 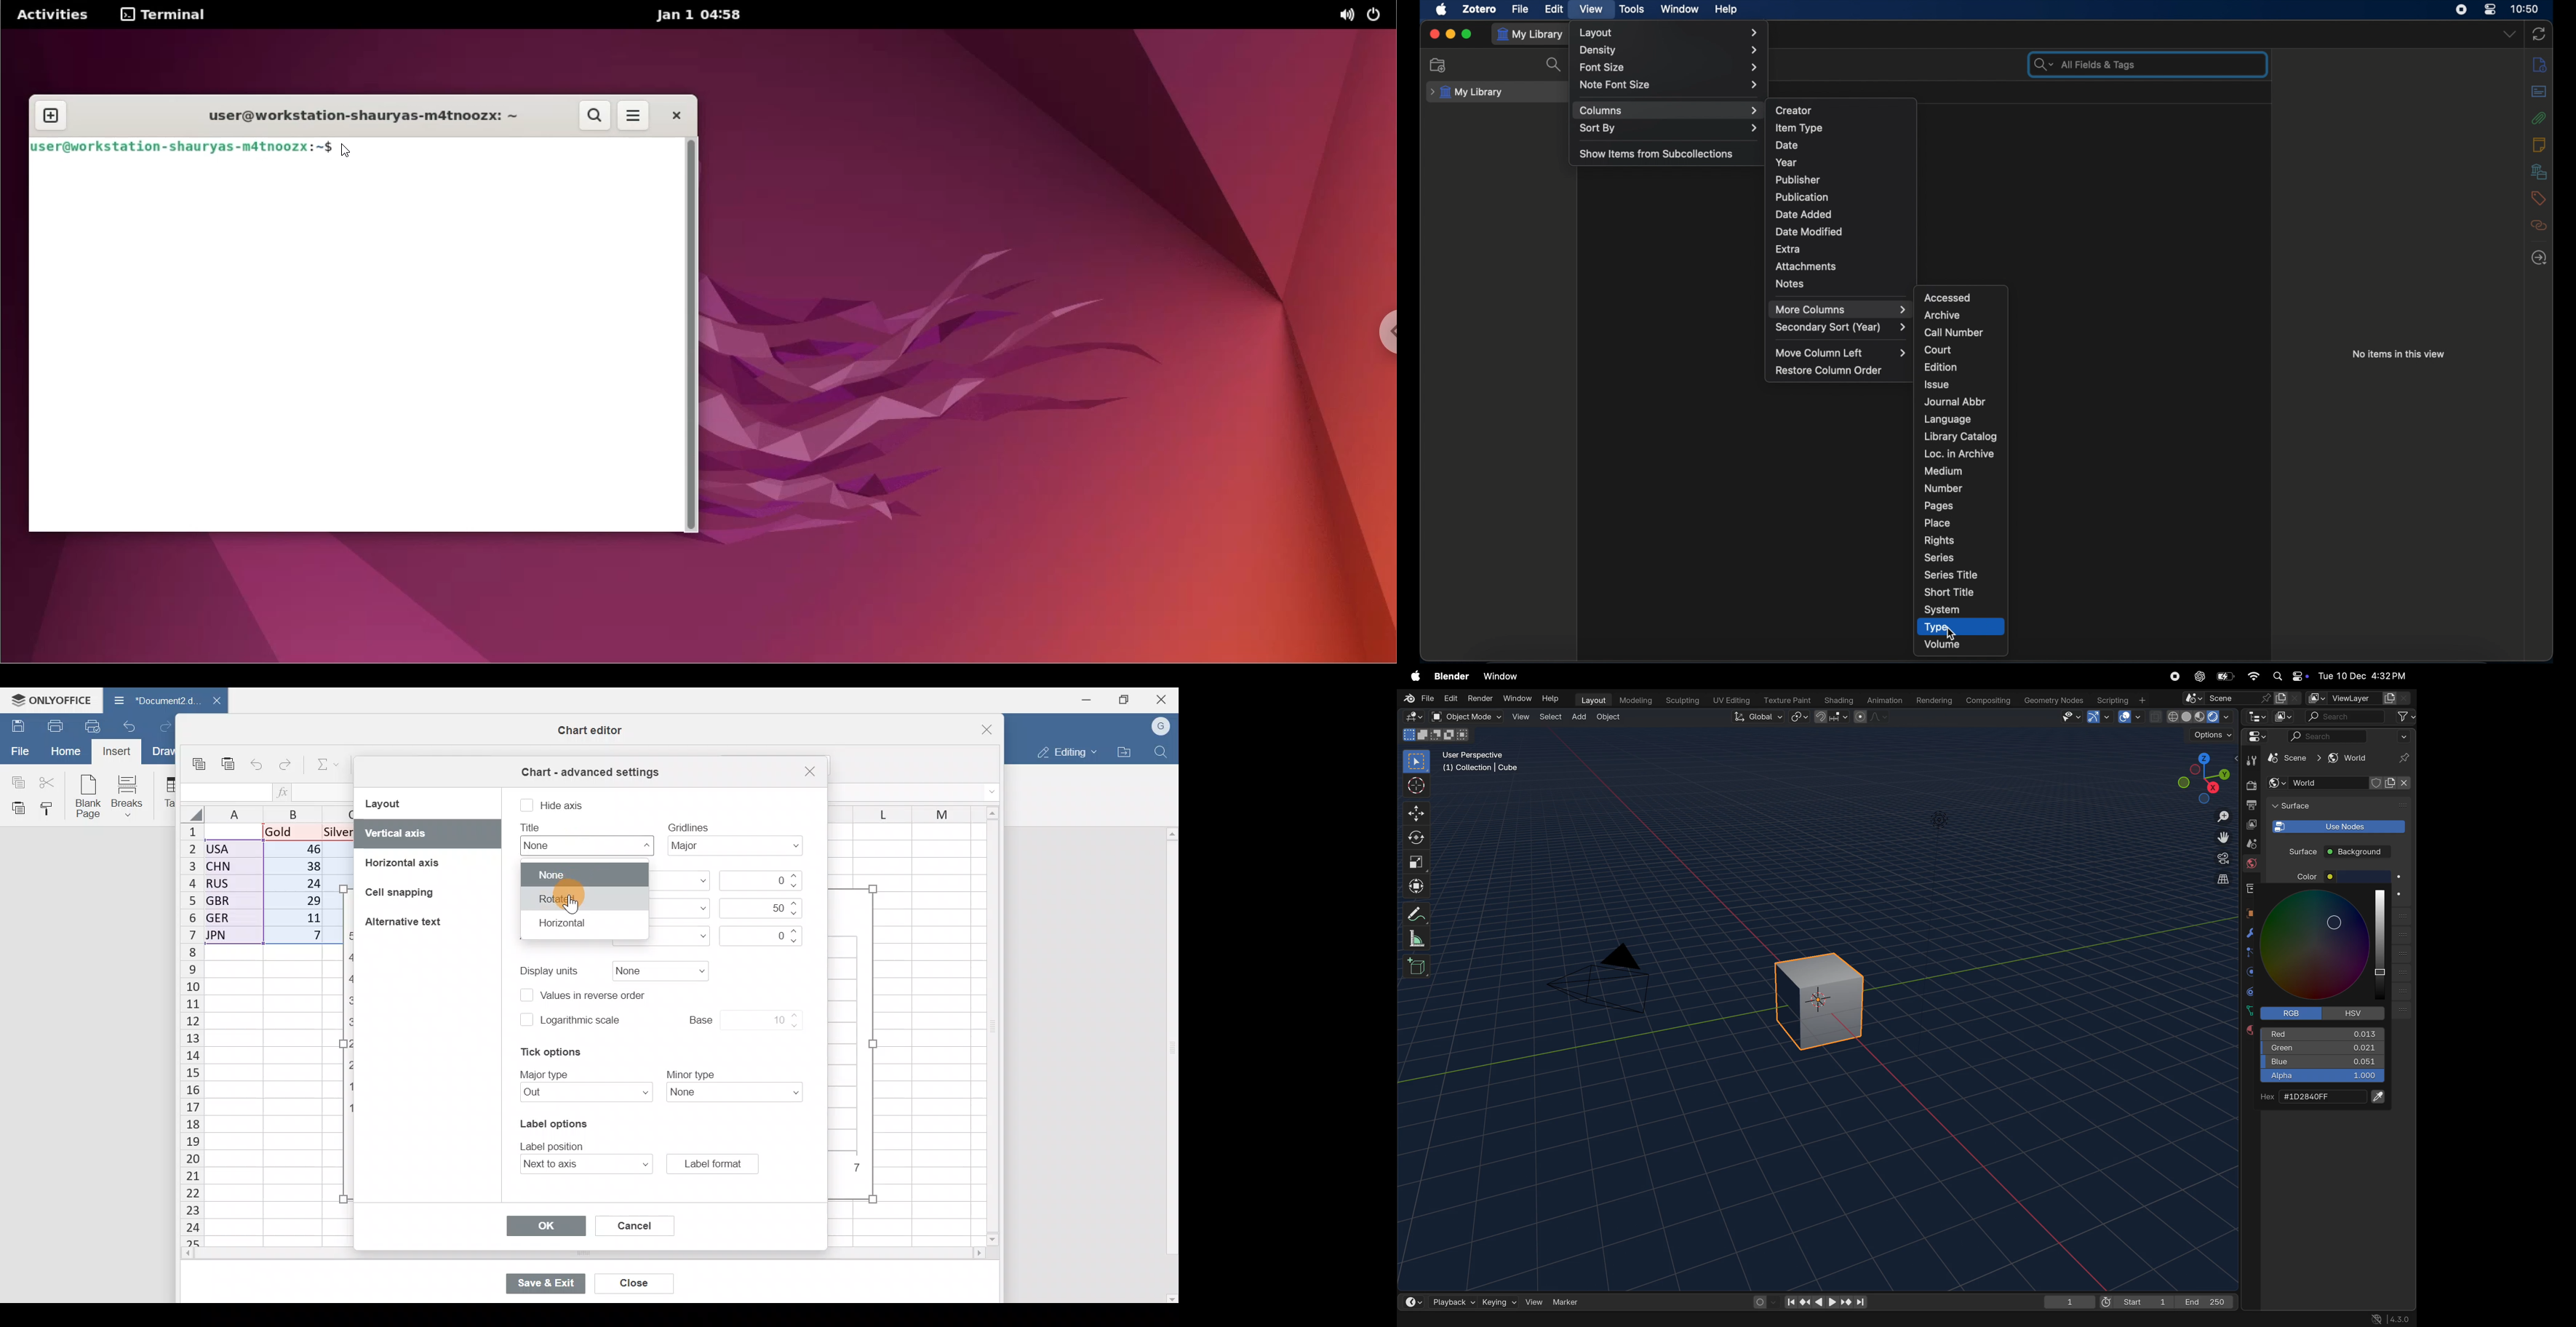 What do you see at coordinates (988, 1027) in the screenshot?
I see `Scroll bar` at bounding box center [988, 1027].